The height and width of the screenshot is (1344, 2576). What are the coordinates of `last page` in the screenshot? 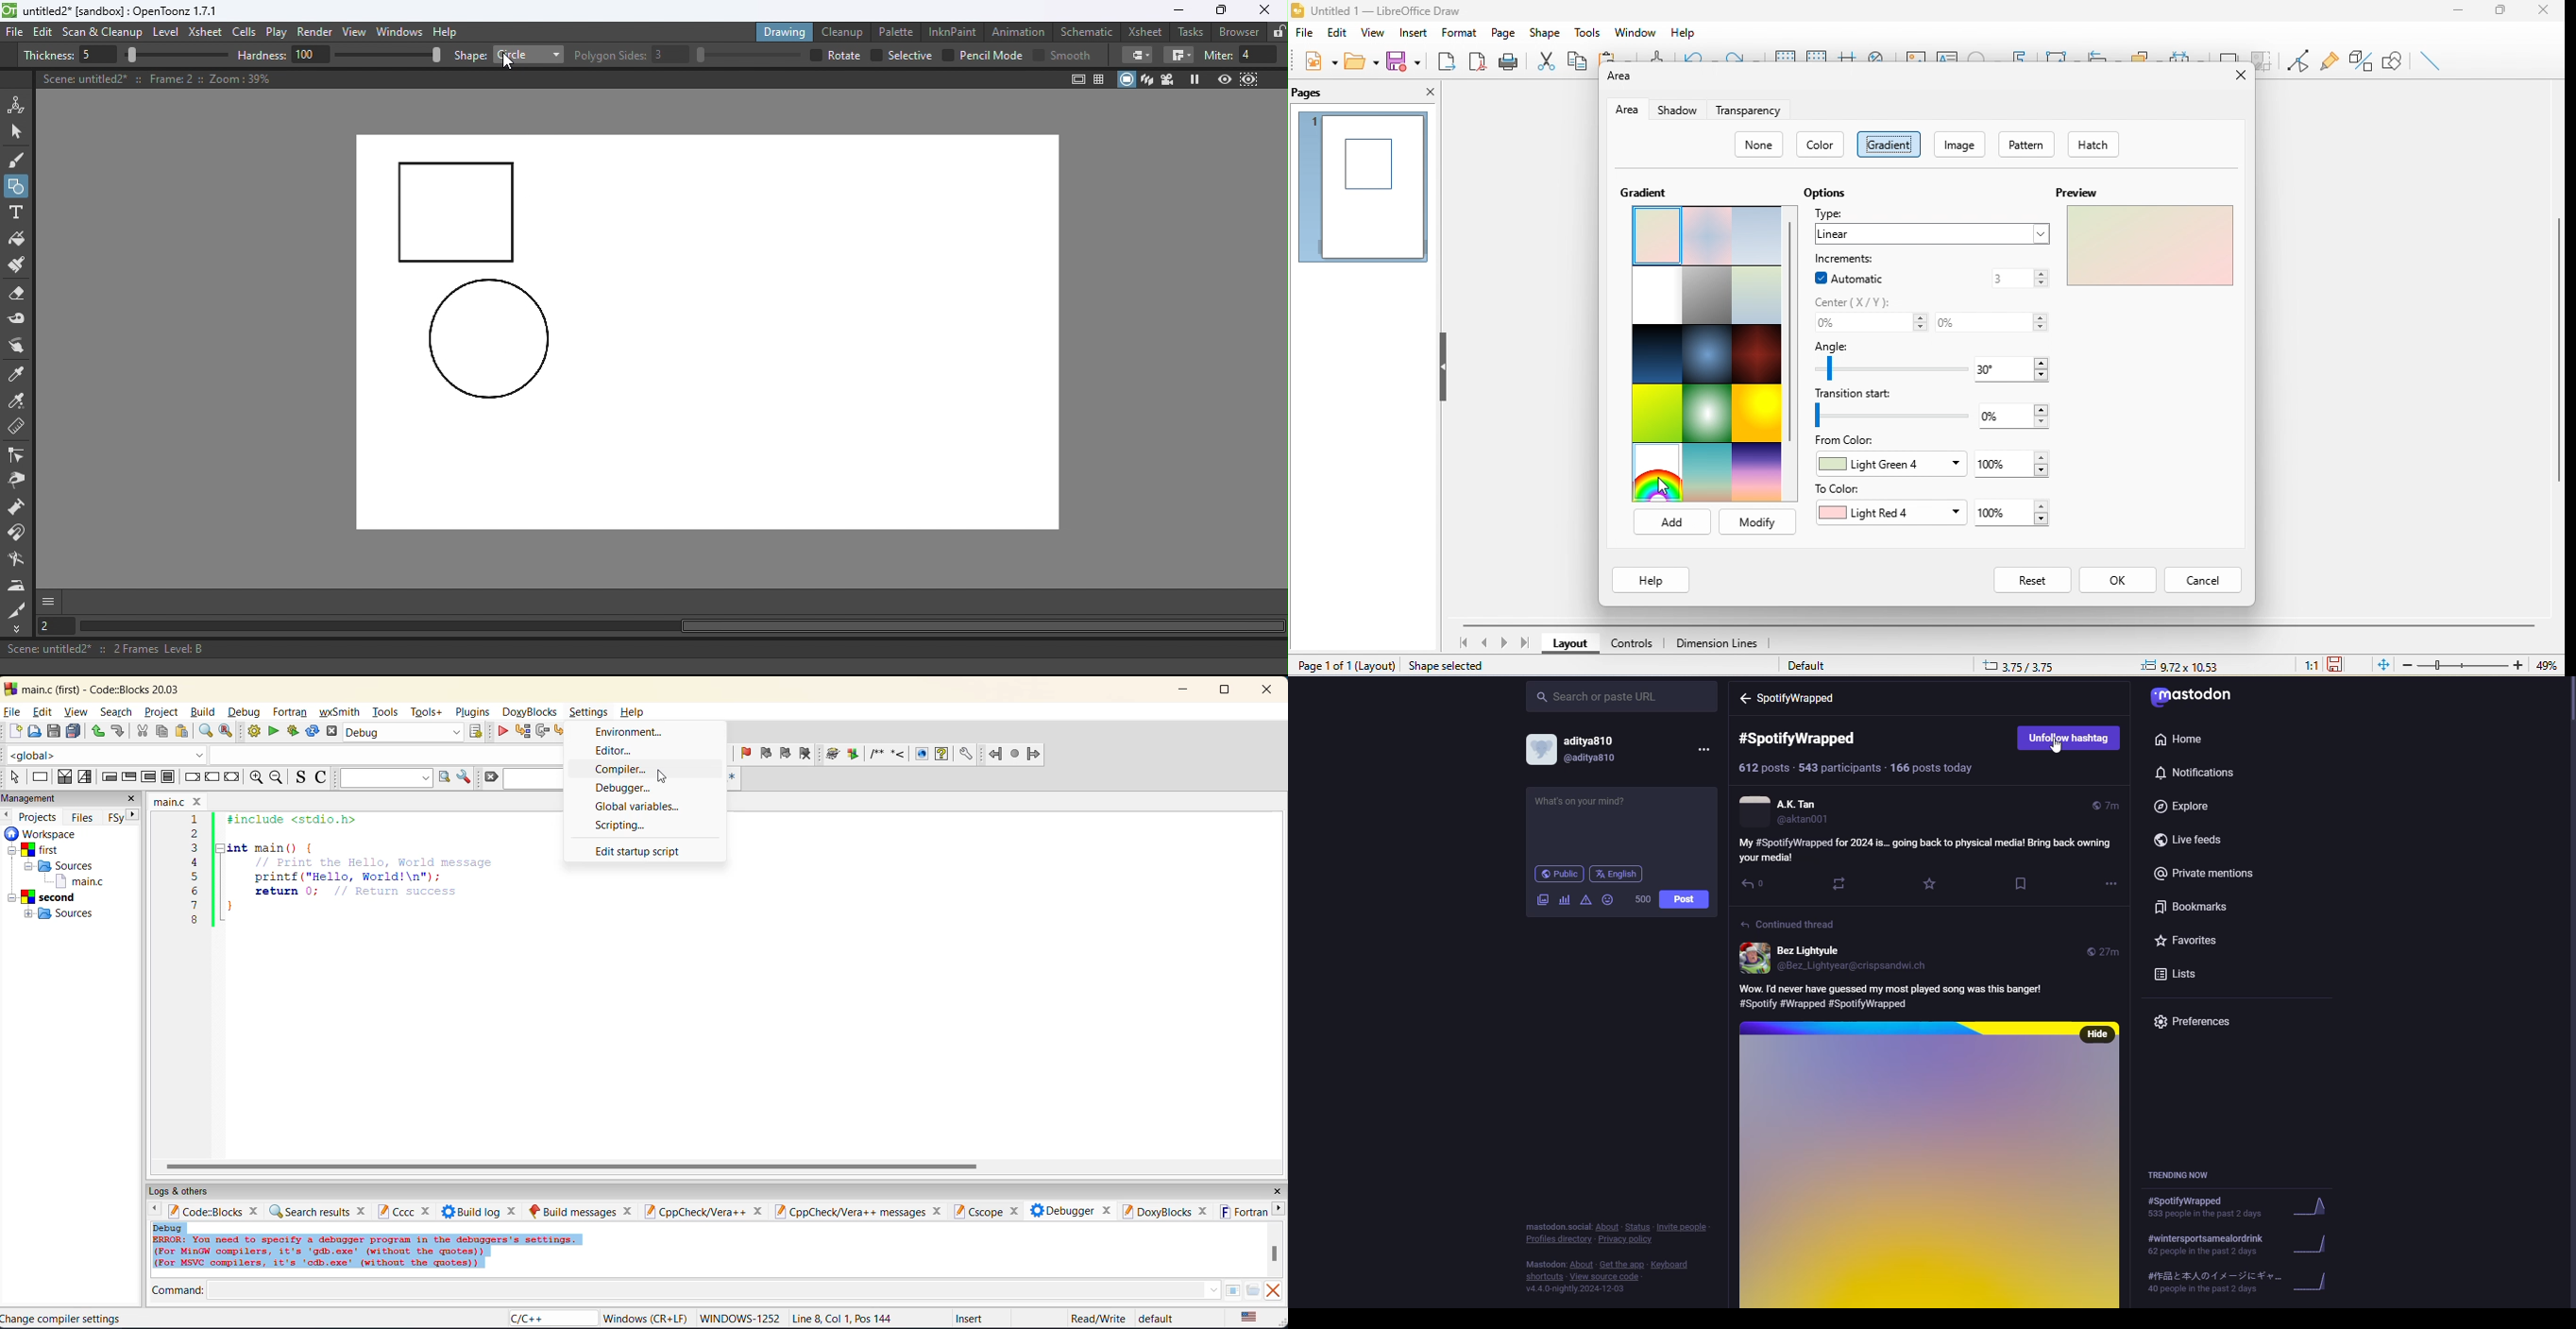 It's located at (1526, 644).